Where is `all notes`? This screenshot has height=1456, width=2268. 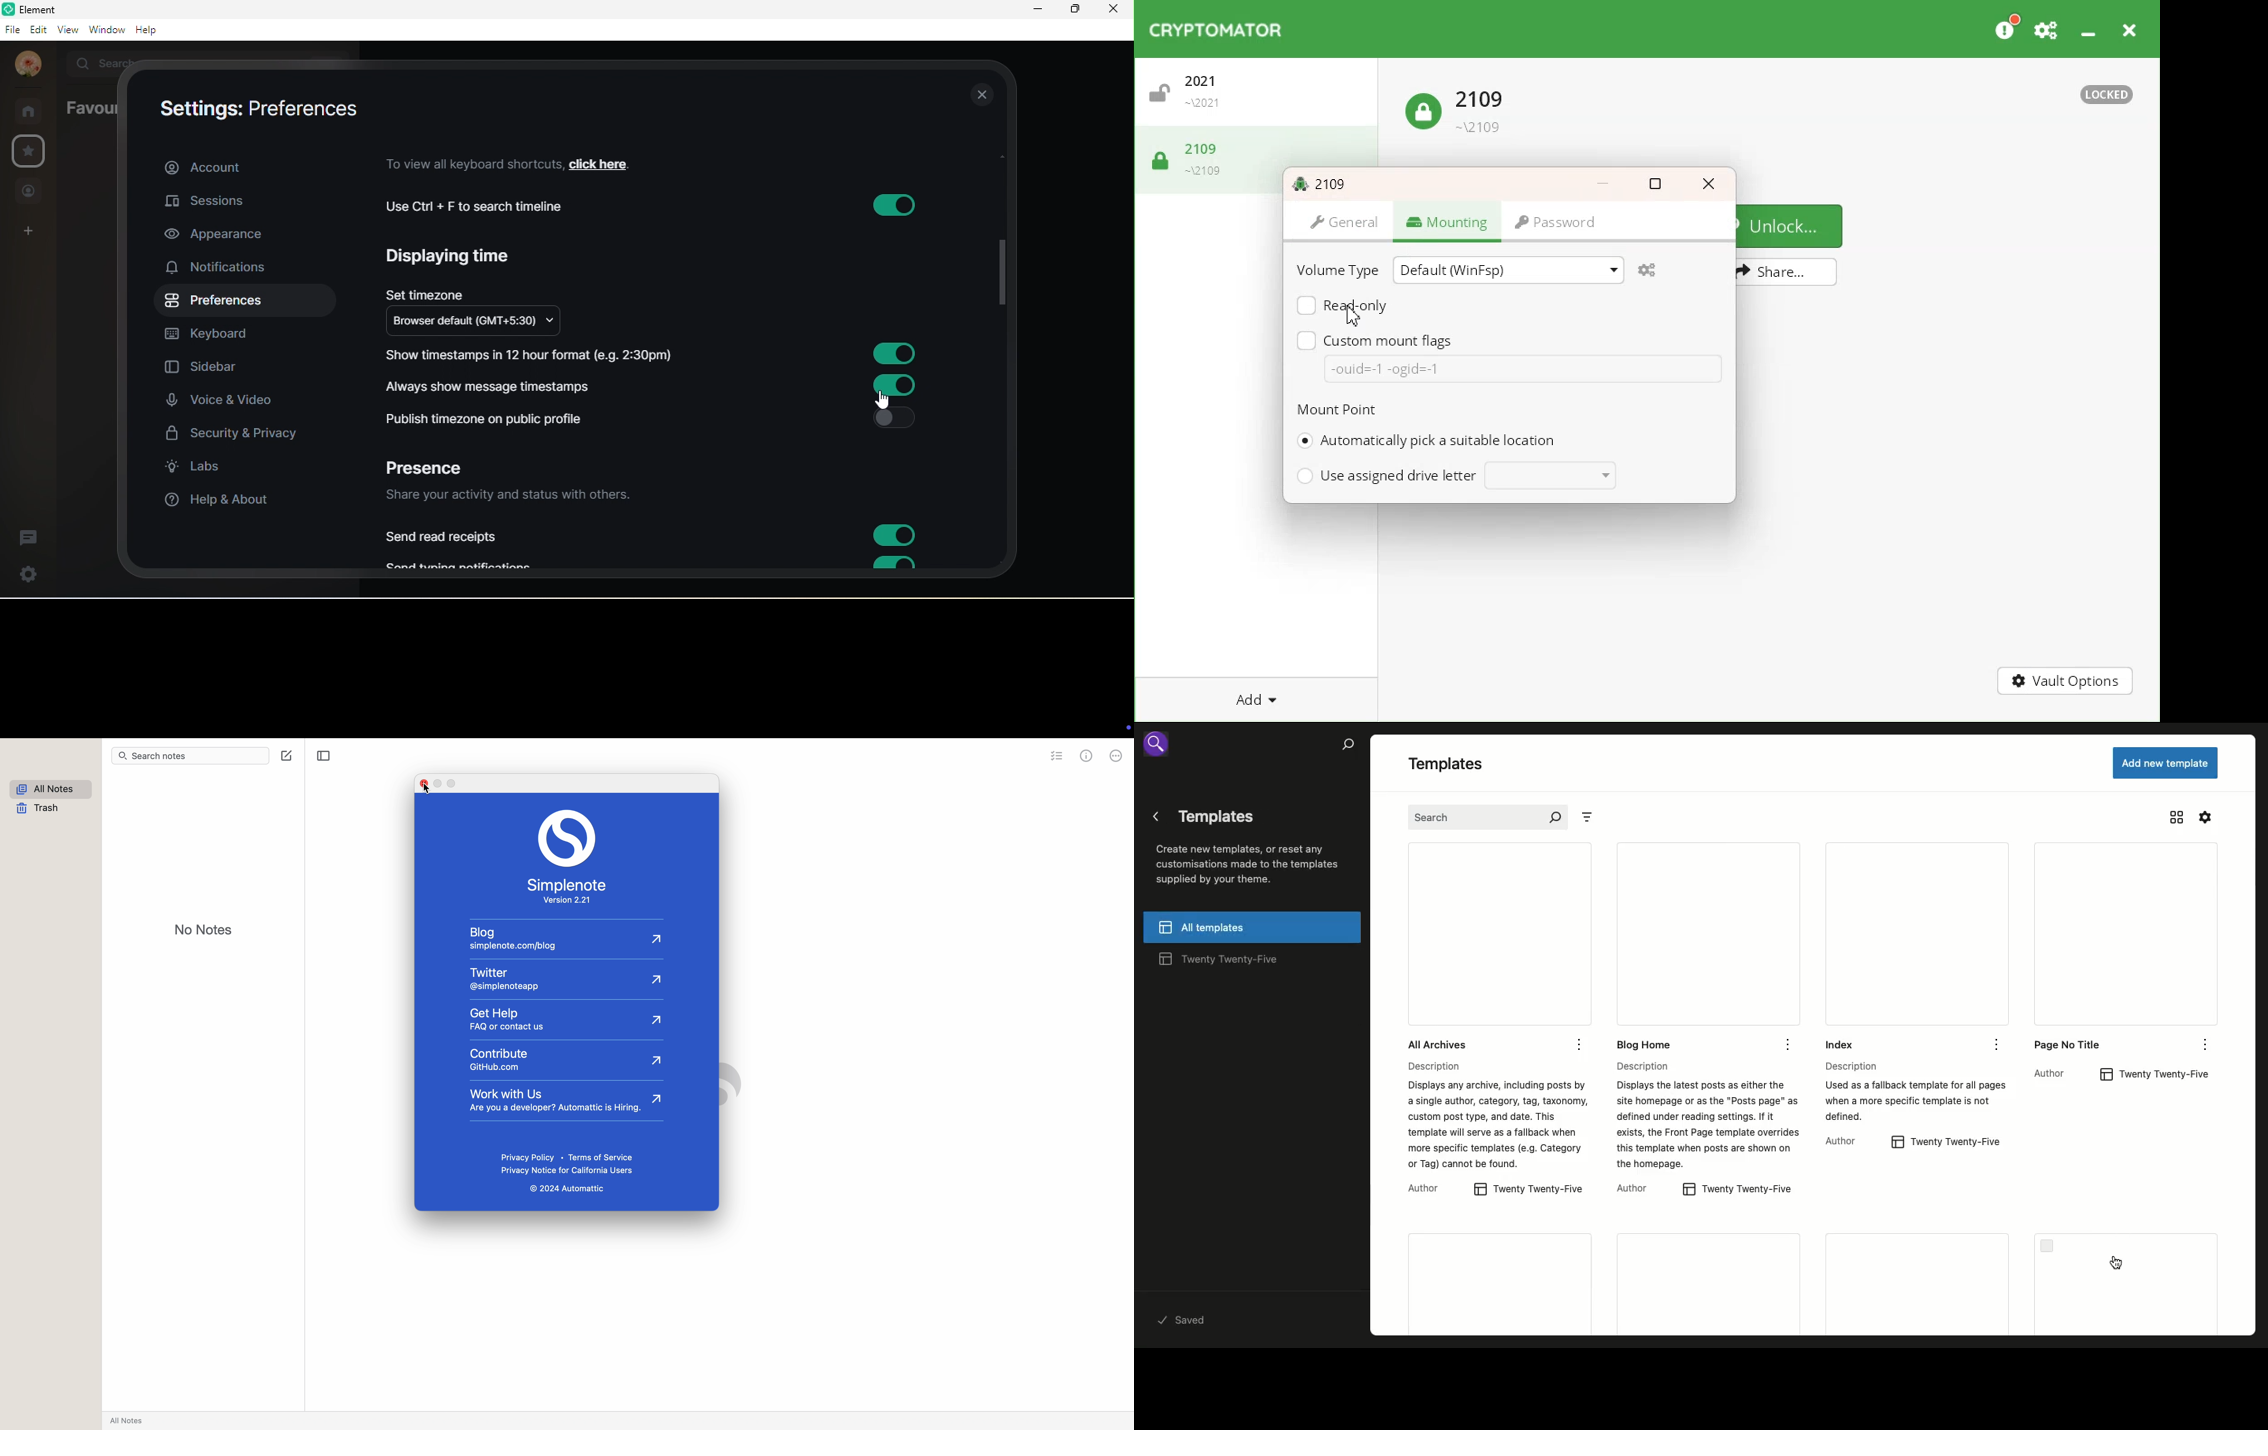
all notes is located at coordinates (129, 1421).